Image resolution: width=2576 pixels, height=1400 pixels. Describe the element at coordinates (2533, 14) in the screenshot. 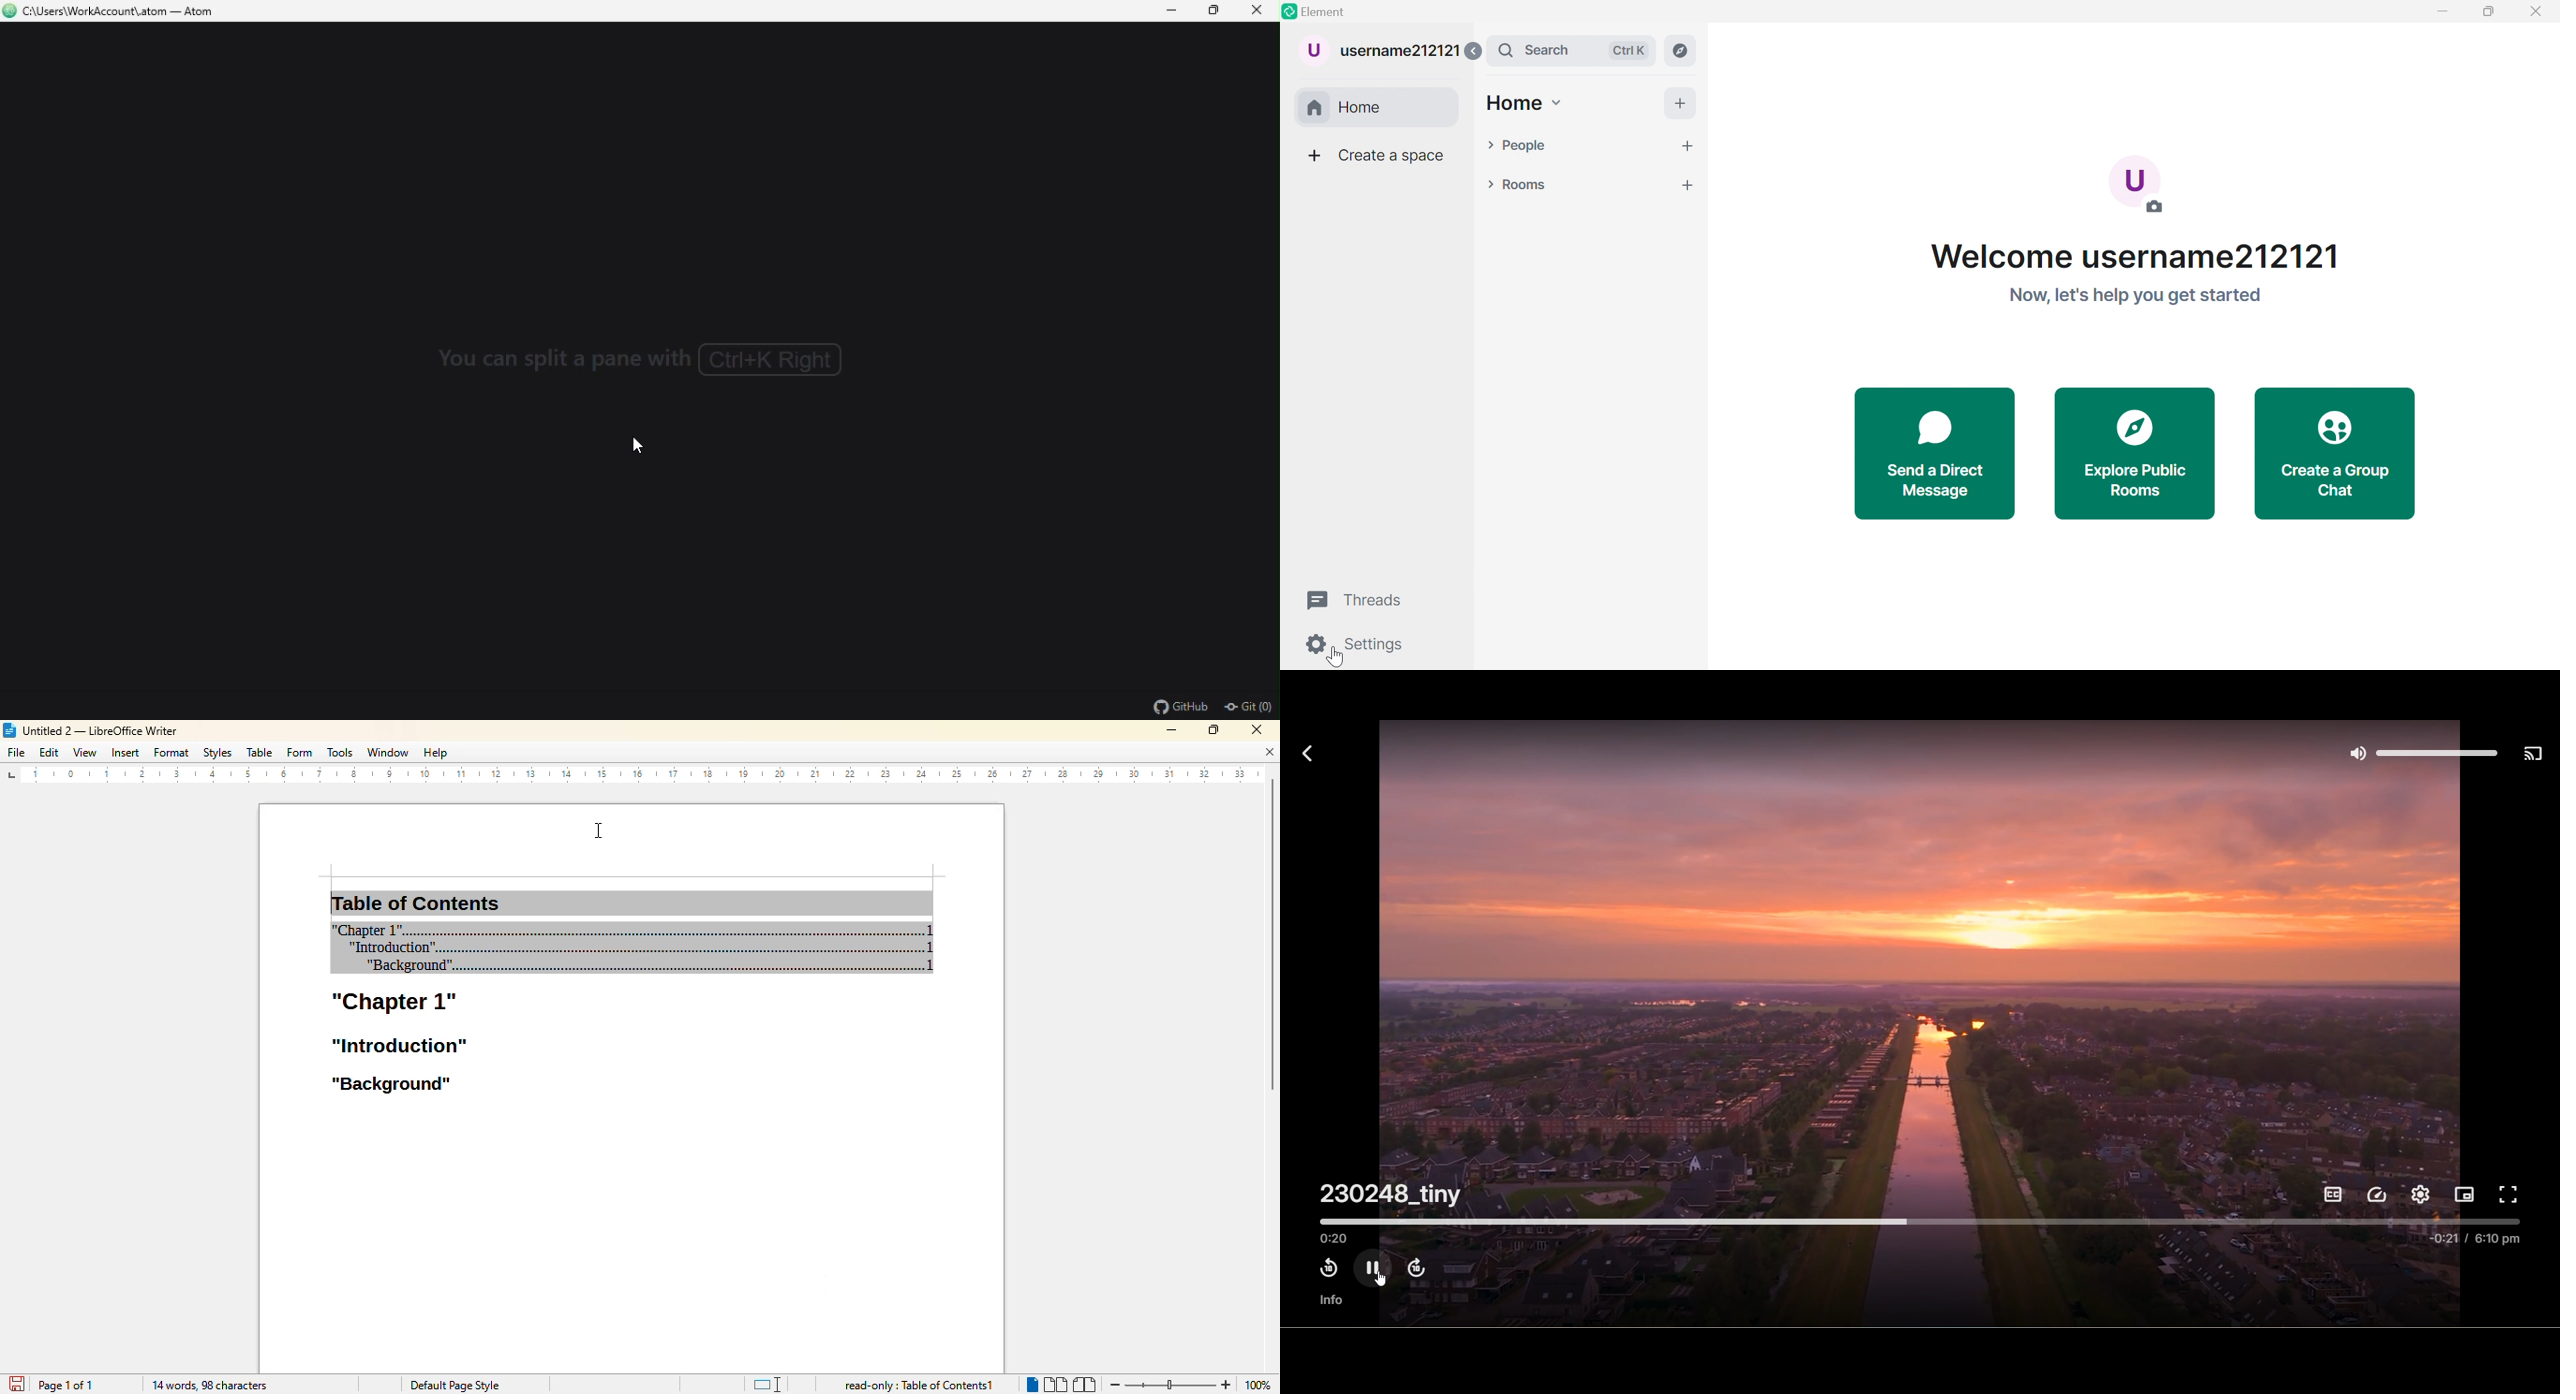

I see `Close` at that location.